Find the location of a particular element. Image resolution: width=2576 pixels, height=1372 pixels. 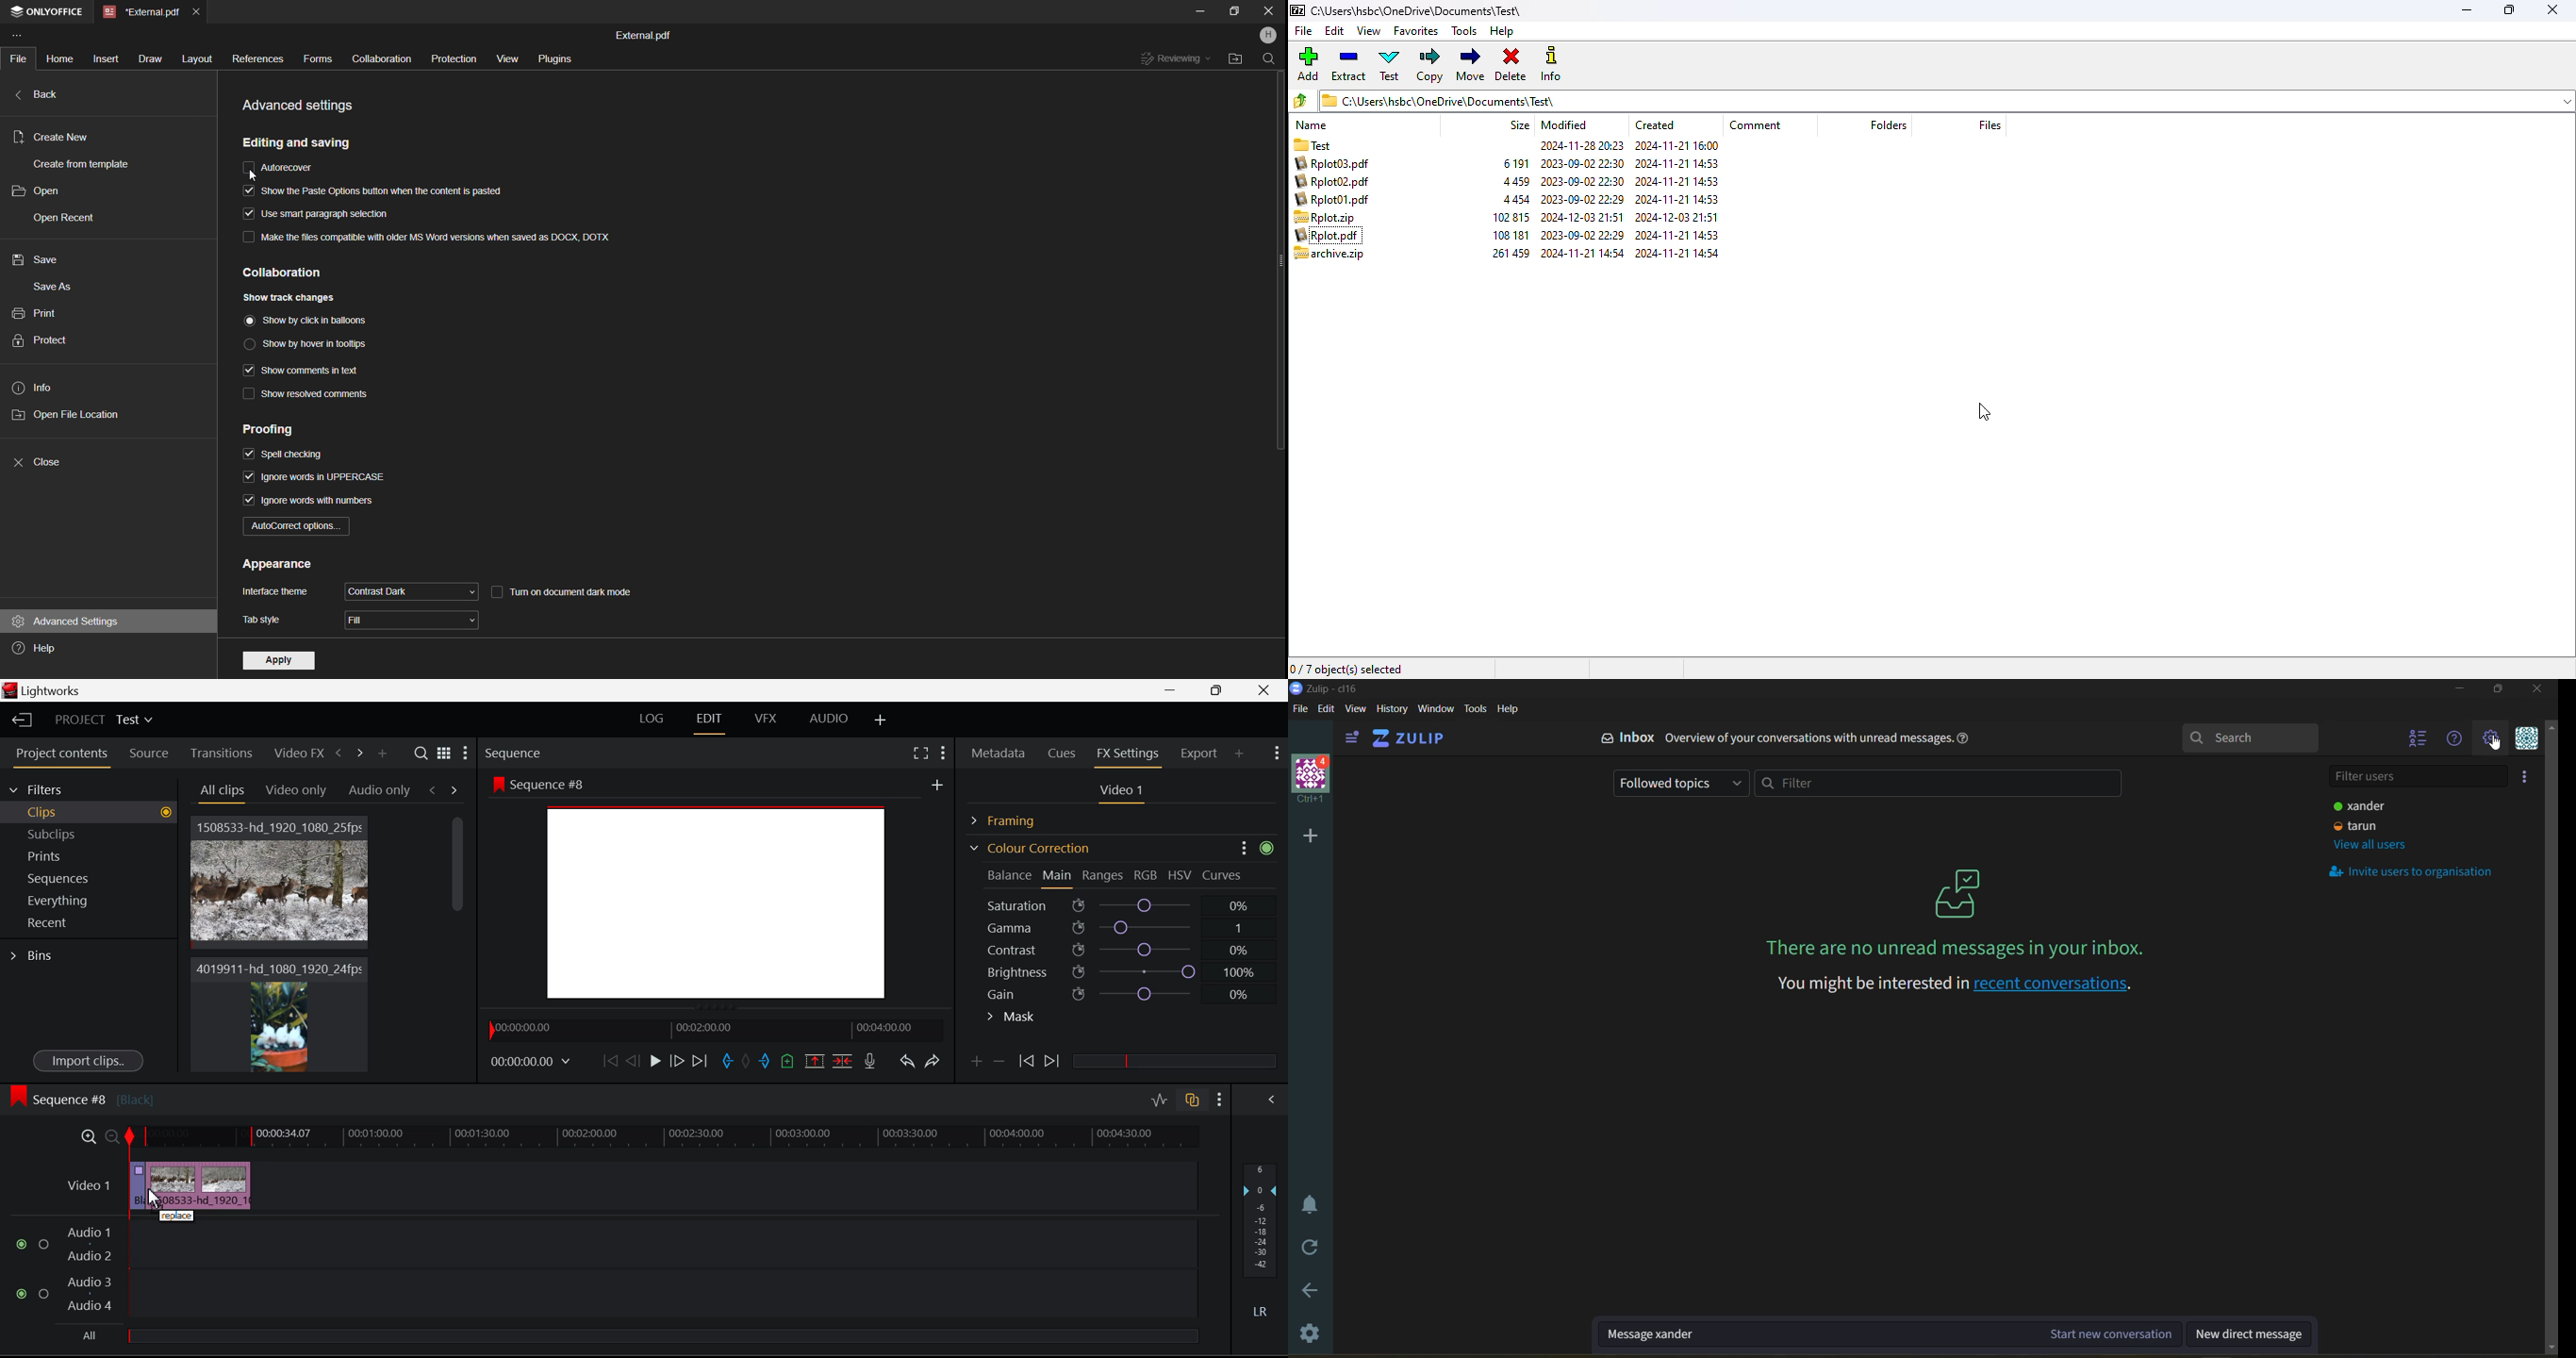

Video FX is located at coordinates (295, 753).